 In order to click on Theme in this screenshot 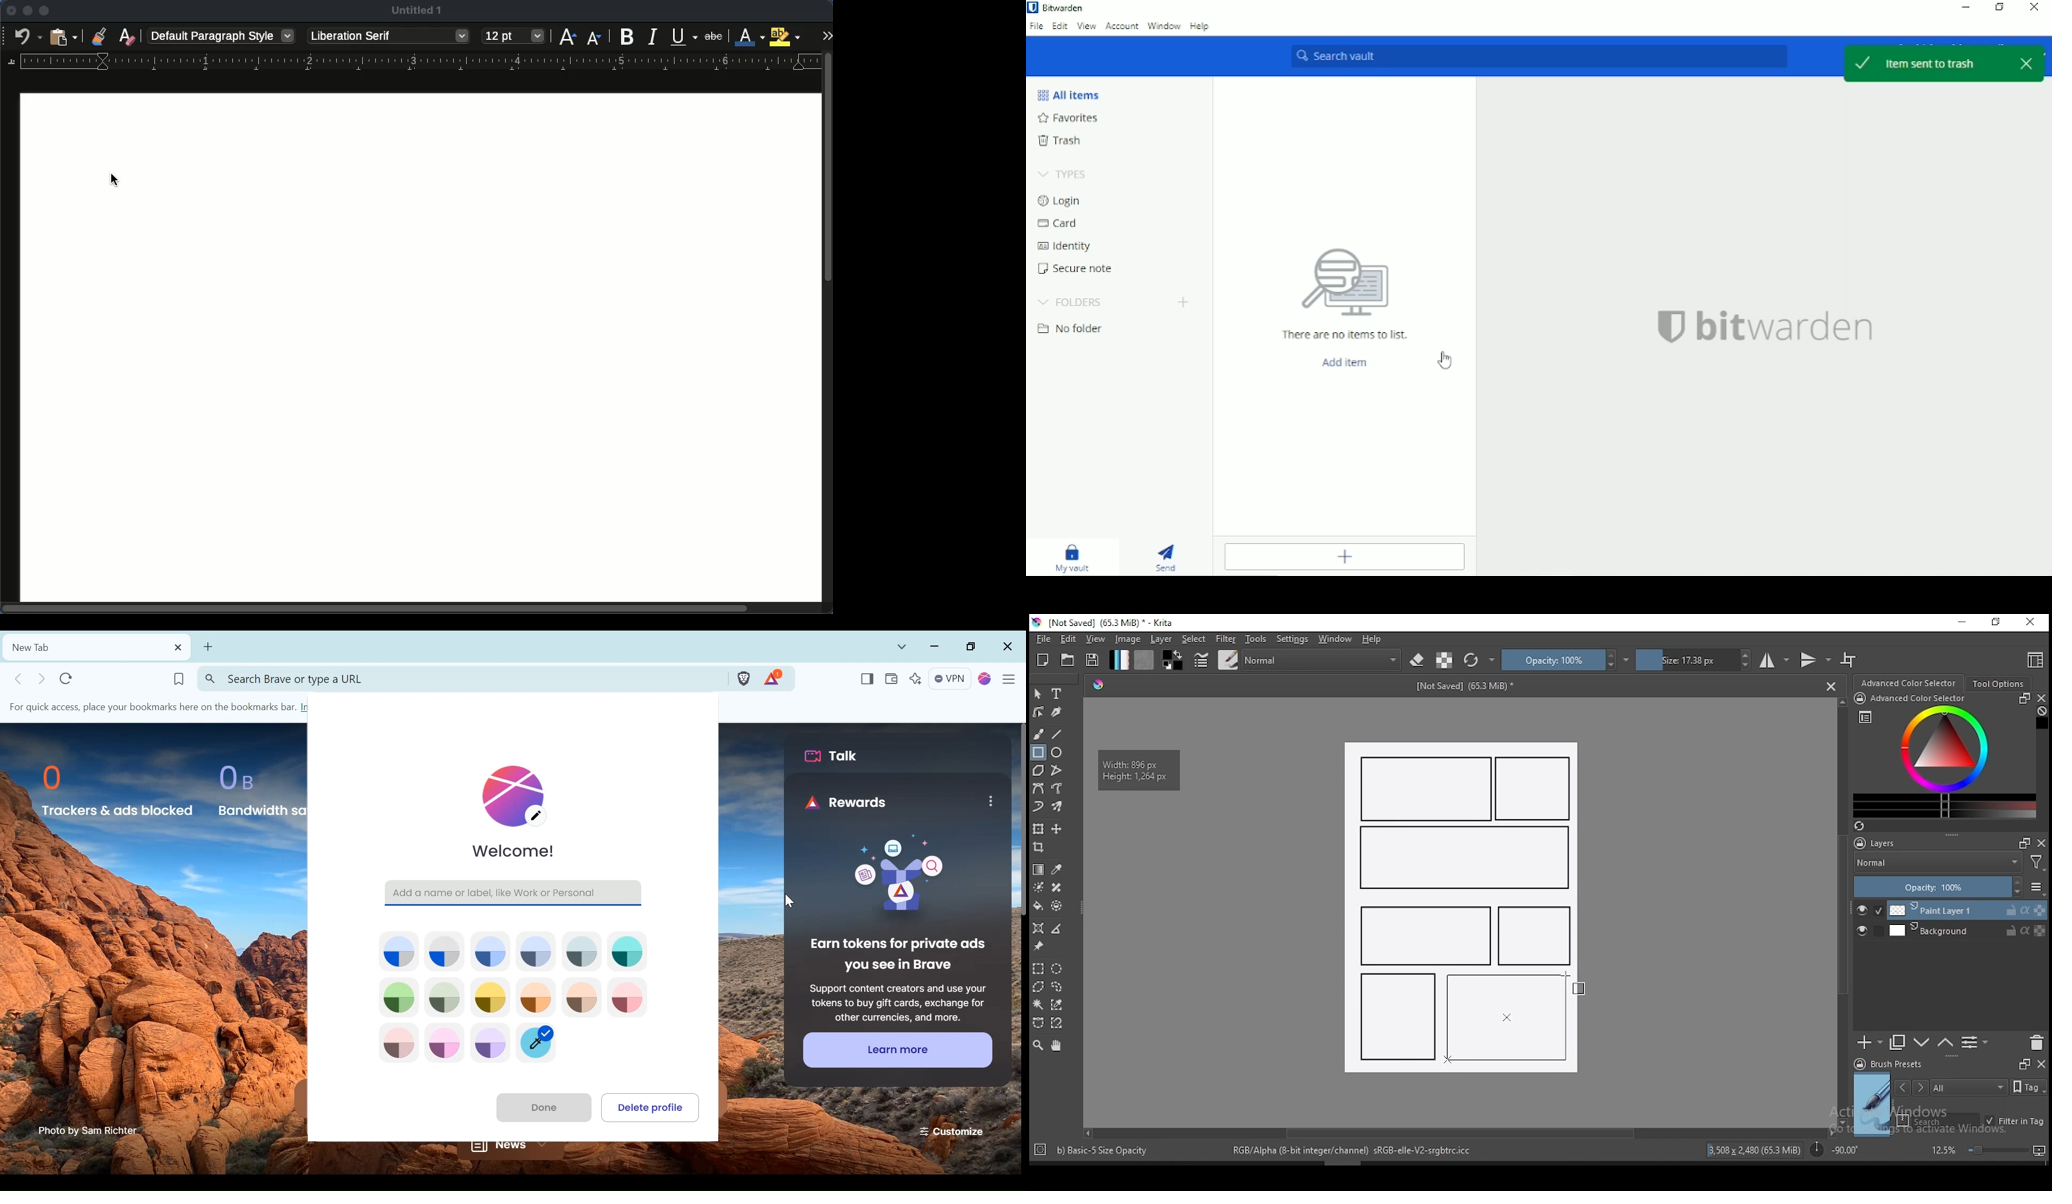, I will do `click(535, 950)`.